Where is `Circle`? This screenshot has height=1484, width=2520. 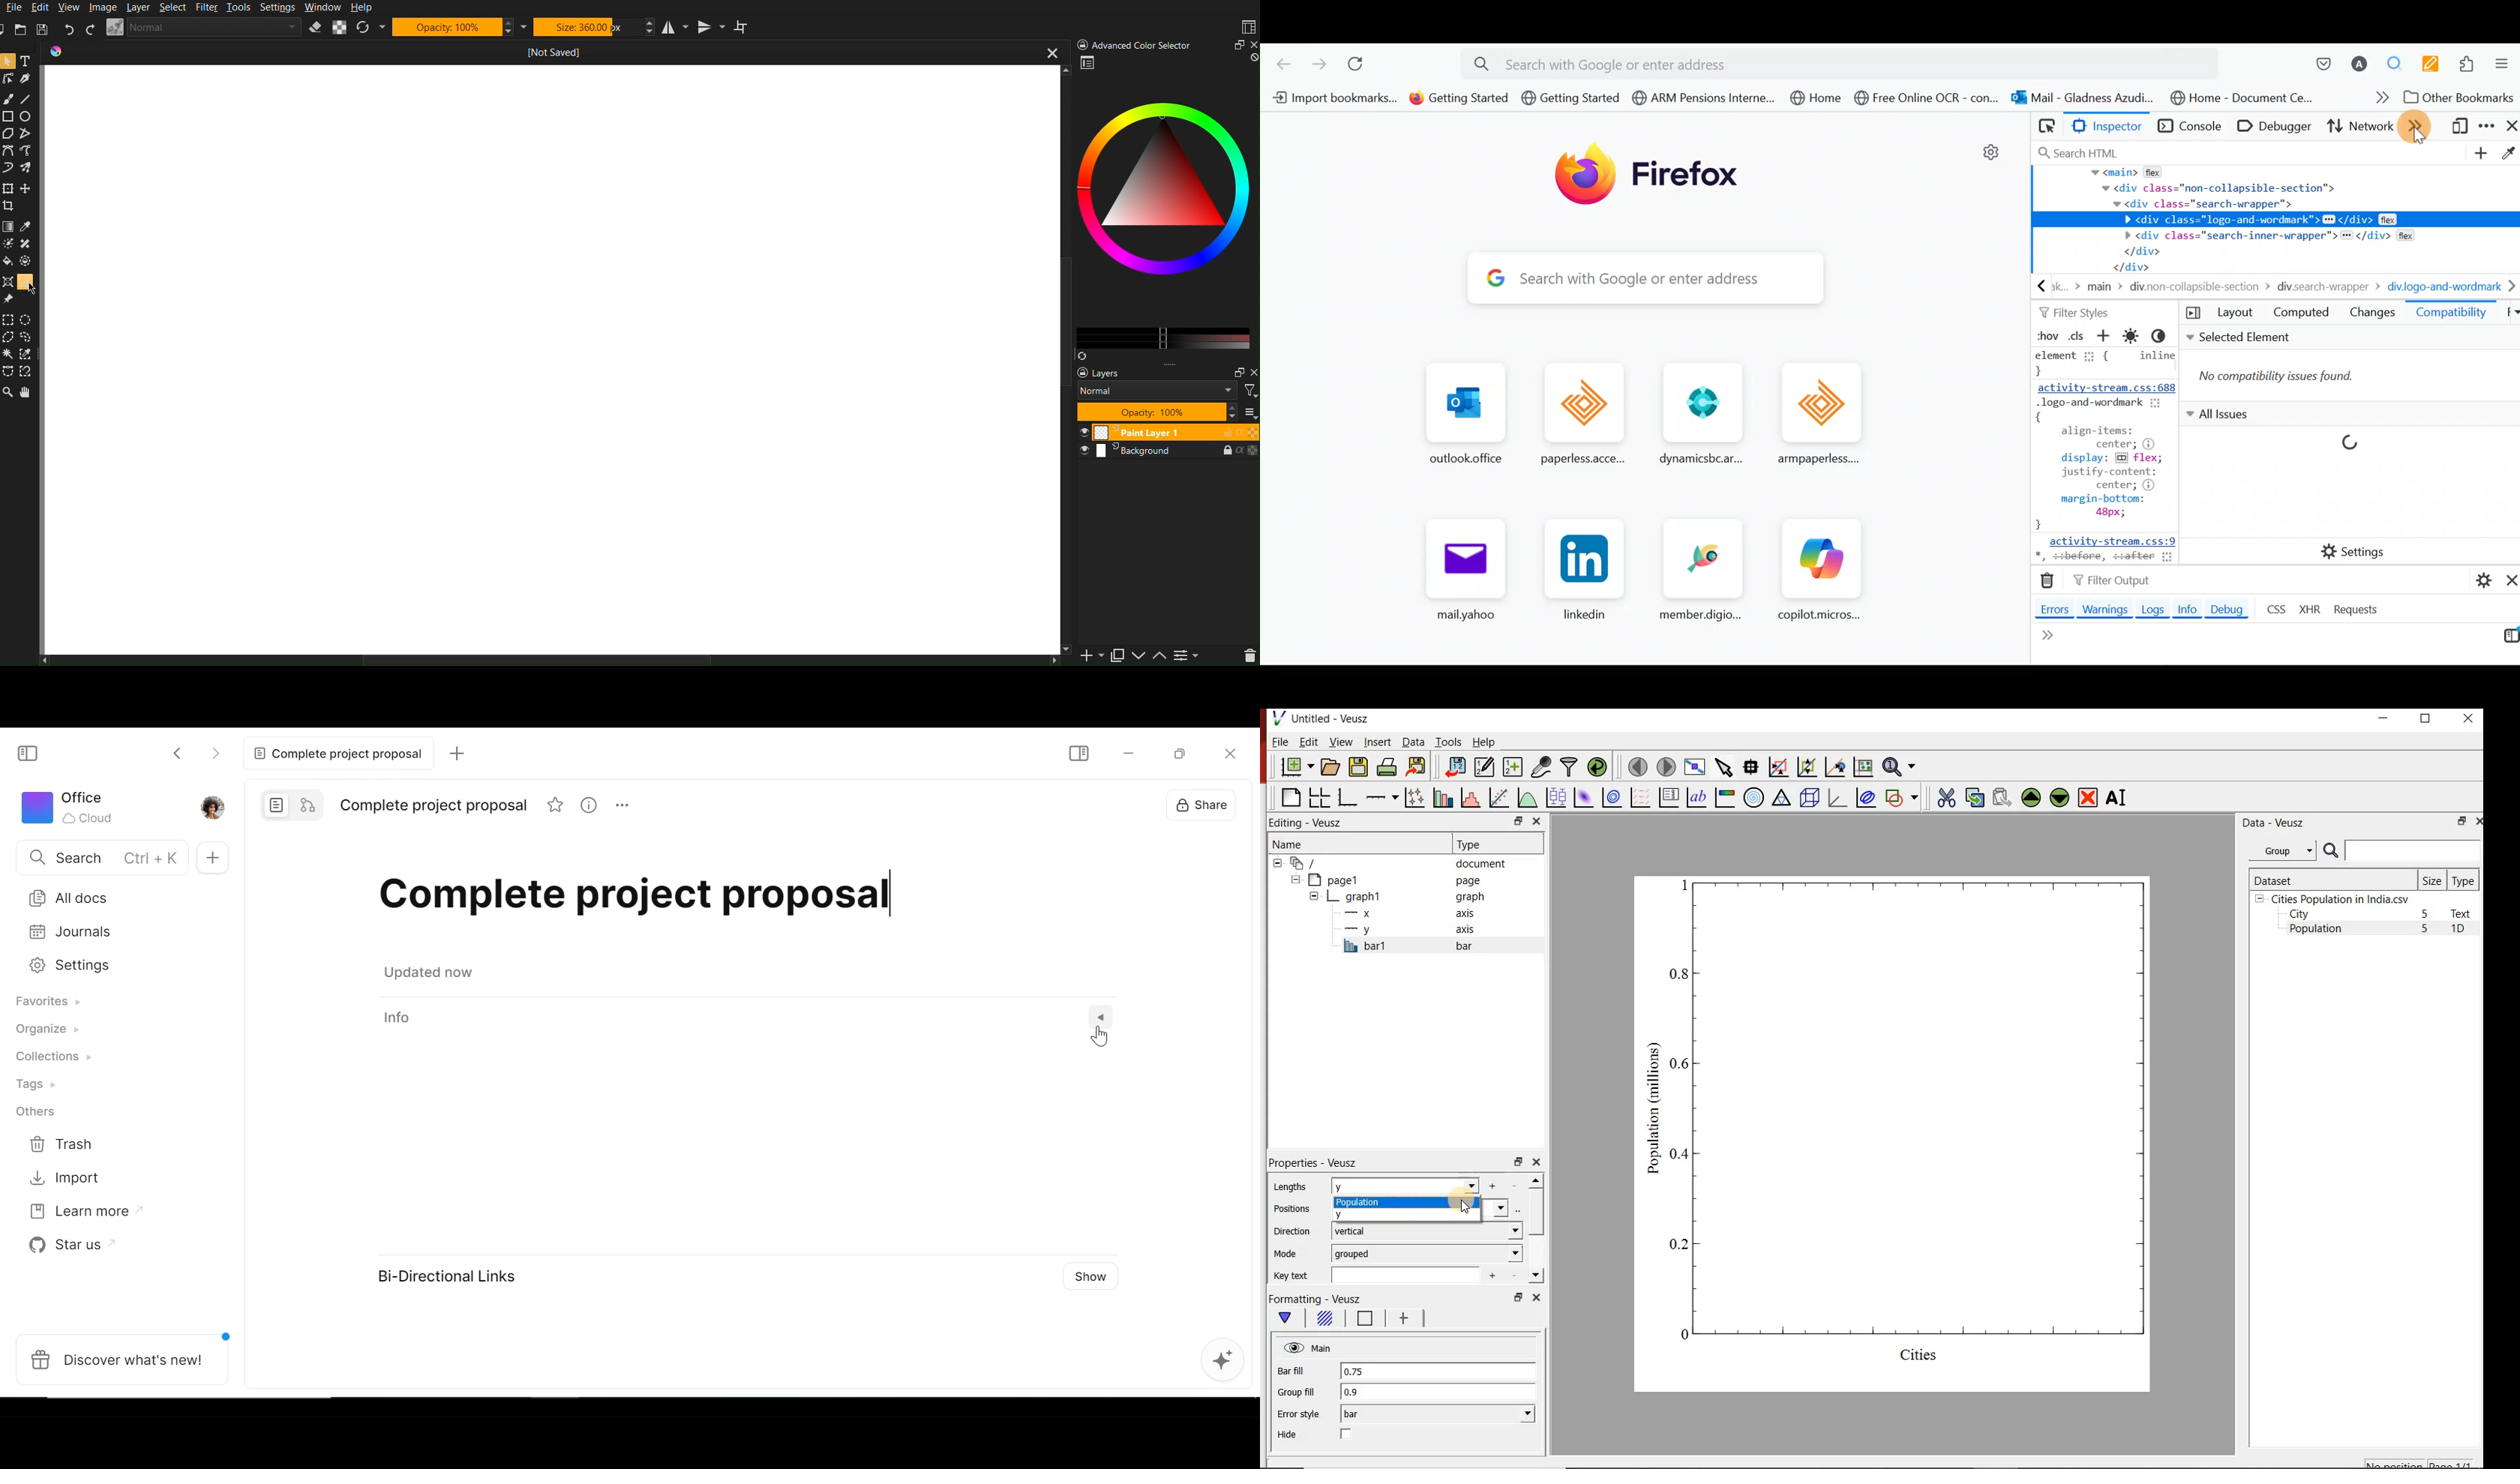
Circle is located at coordinates (28, 116).